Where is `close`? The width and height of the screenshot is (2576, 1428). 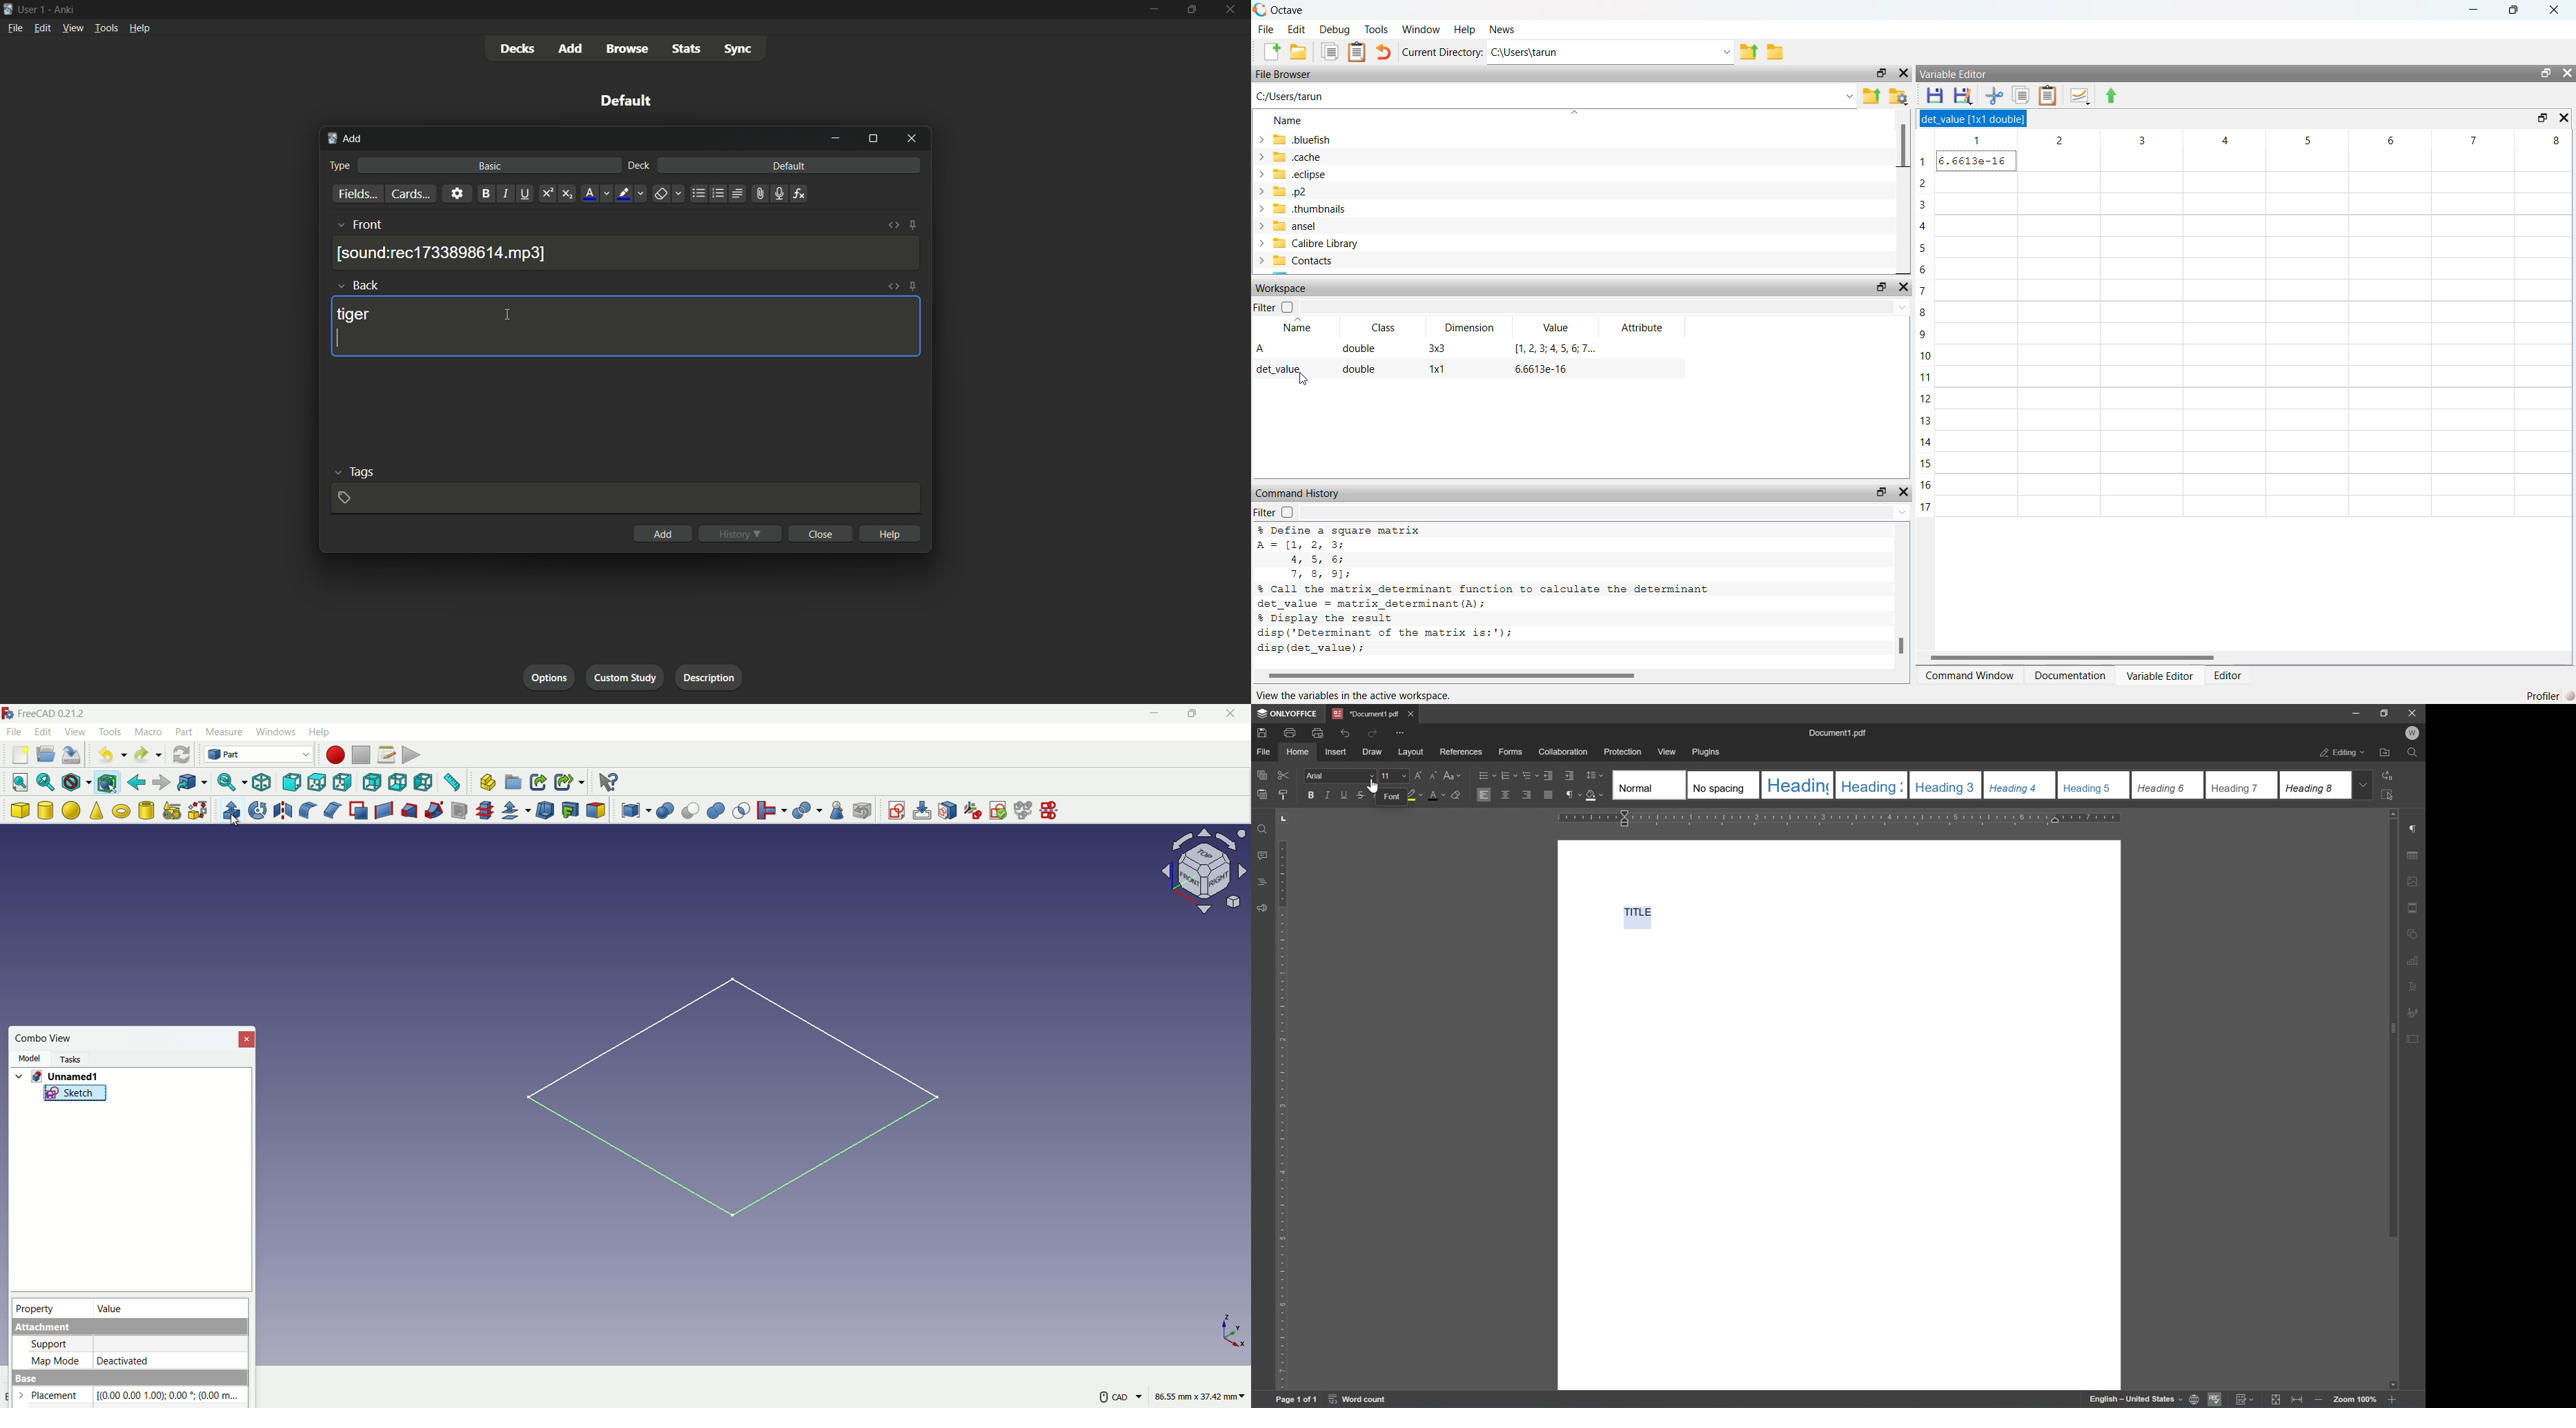
close is located at coordinates (2554, 11).